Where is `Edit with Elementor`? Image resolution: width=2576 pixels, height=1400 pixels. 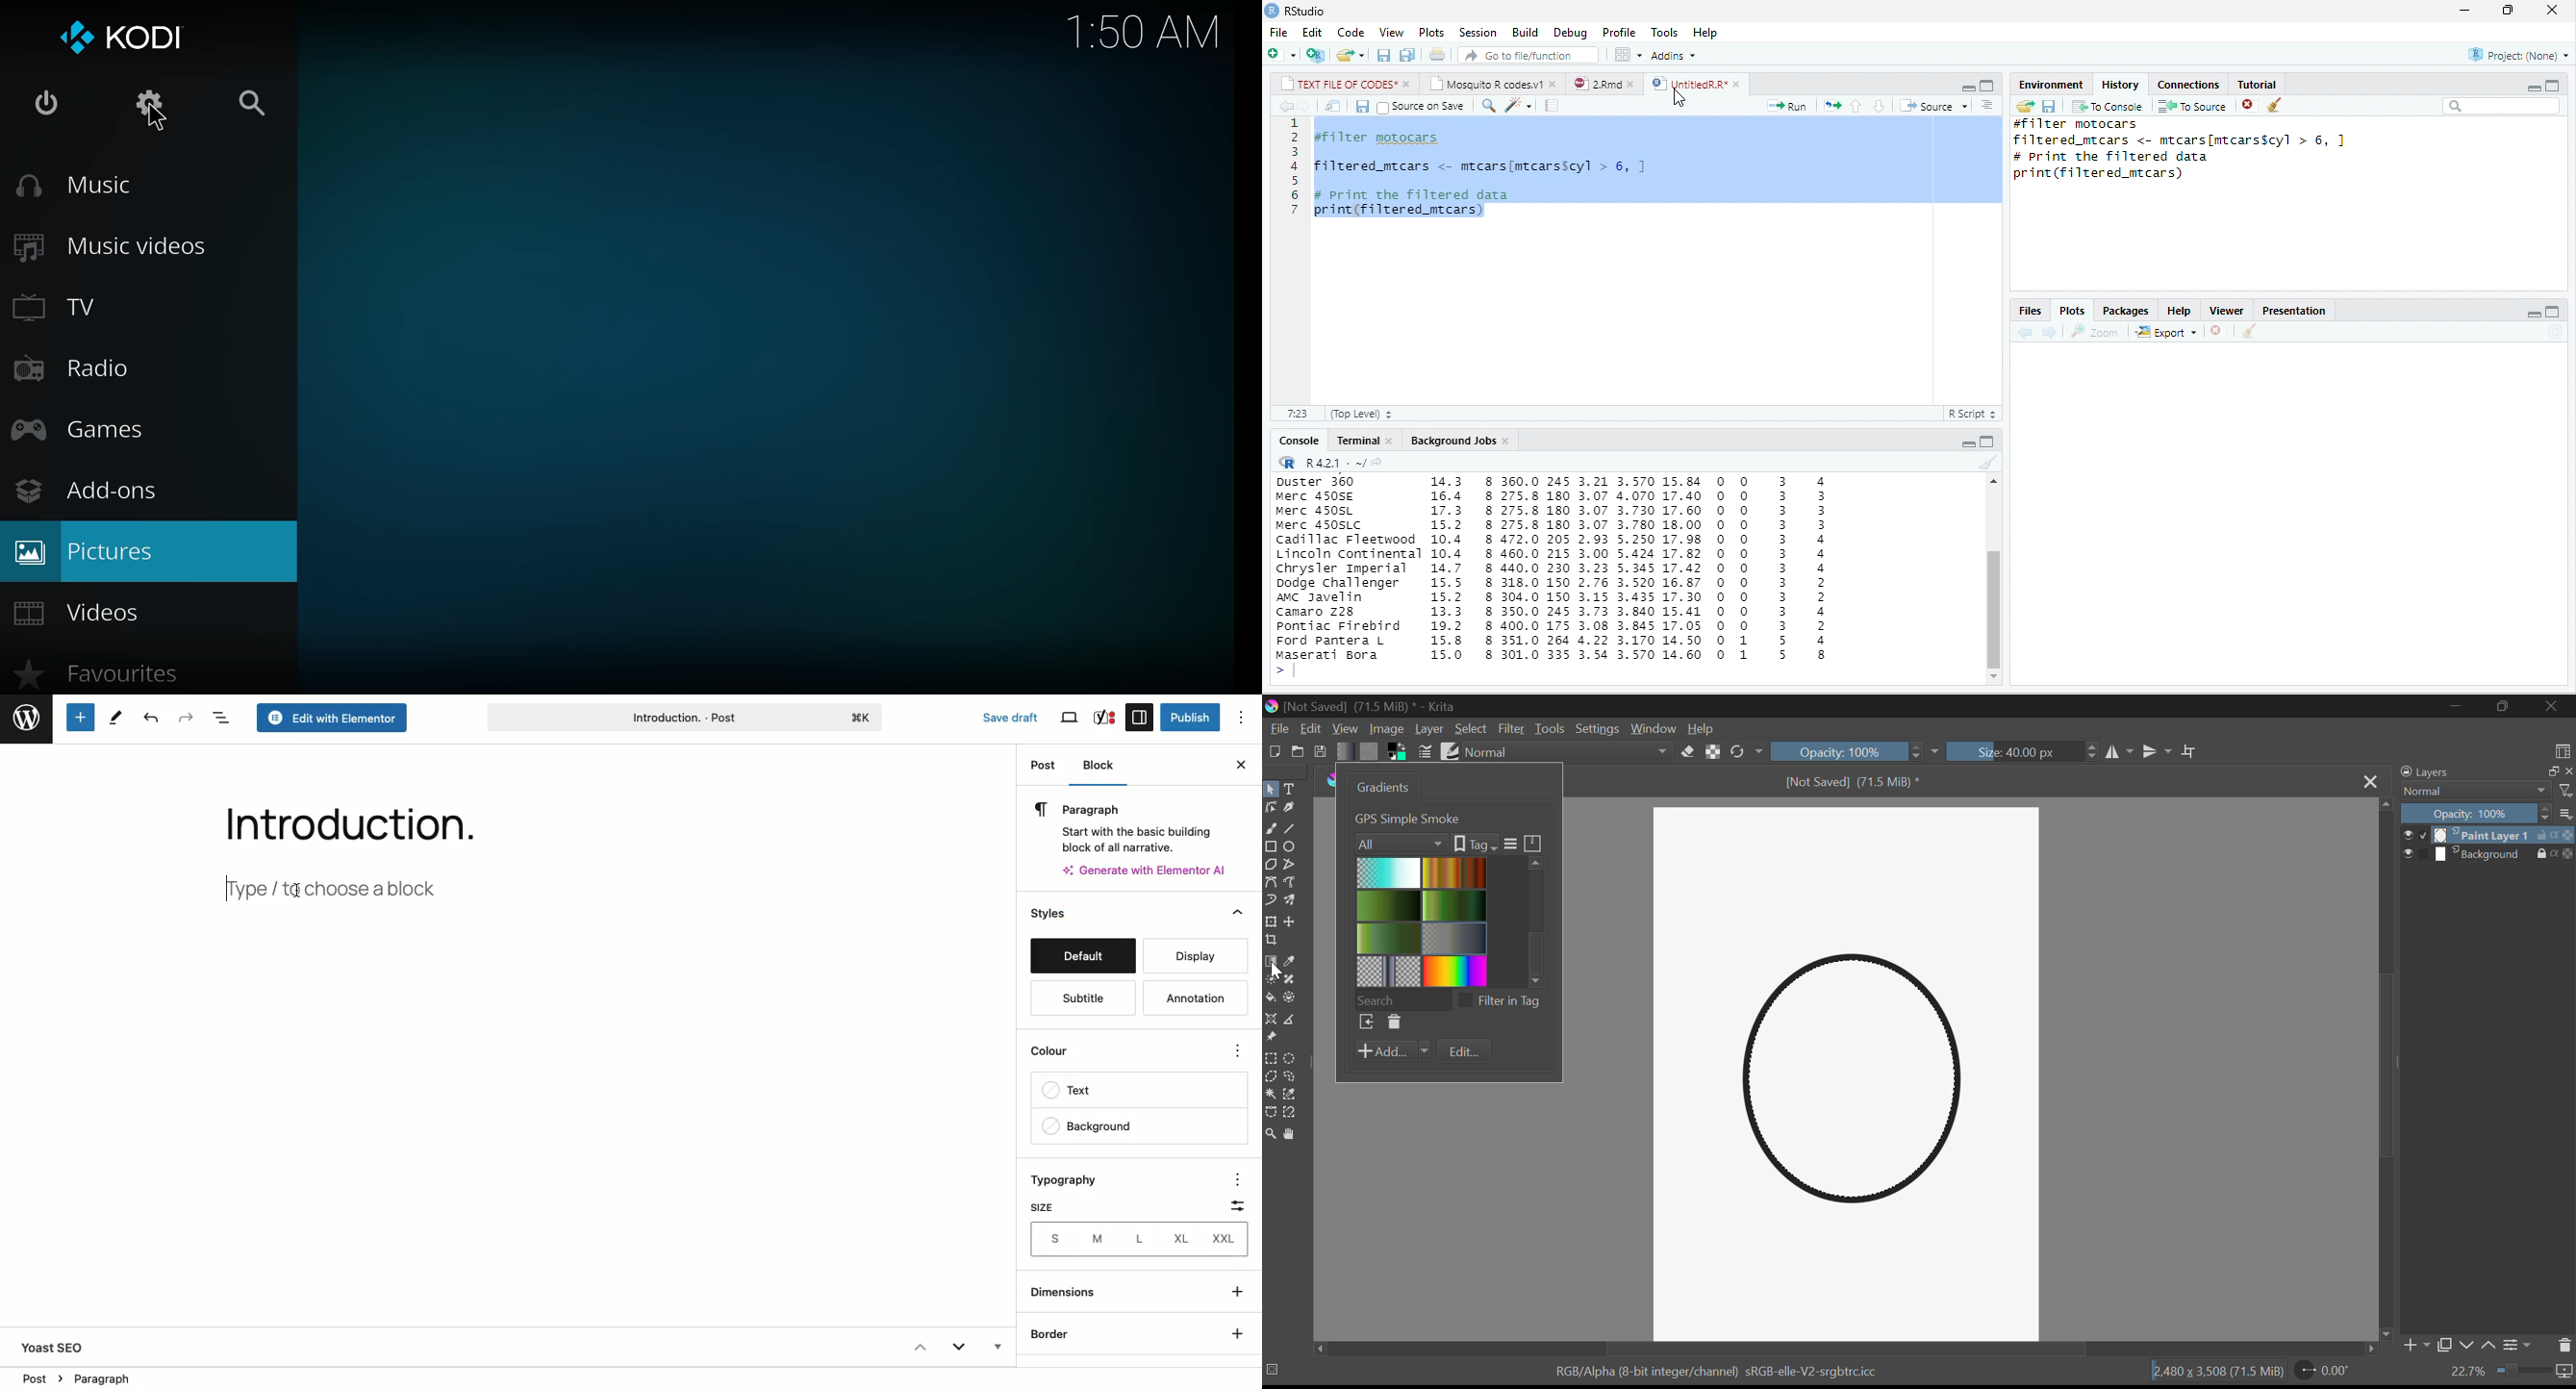 Edit with Elementor is located at coordinates (333, 719).